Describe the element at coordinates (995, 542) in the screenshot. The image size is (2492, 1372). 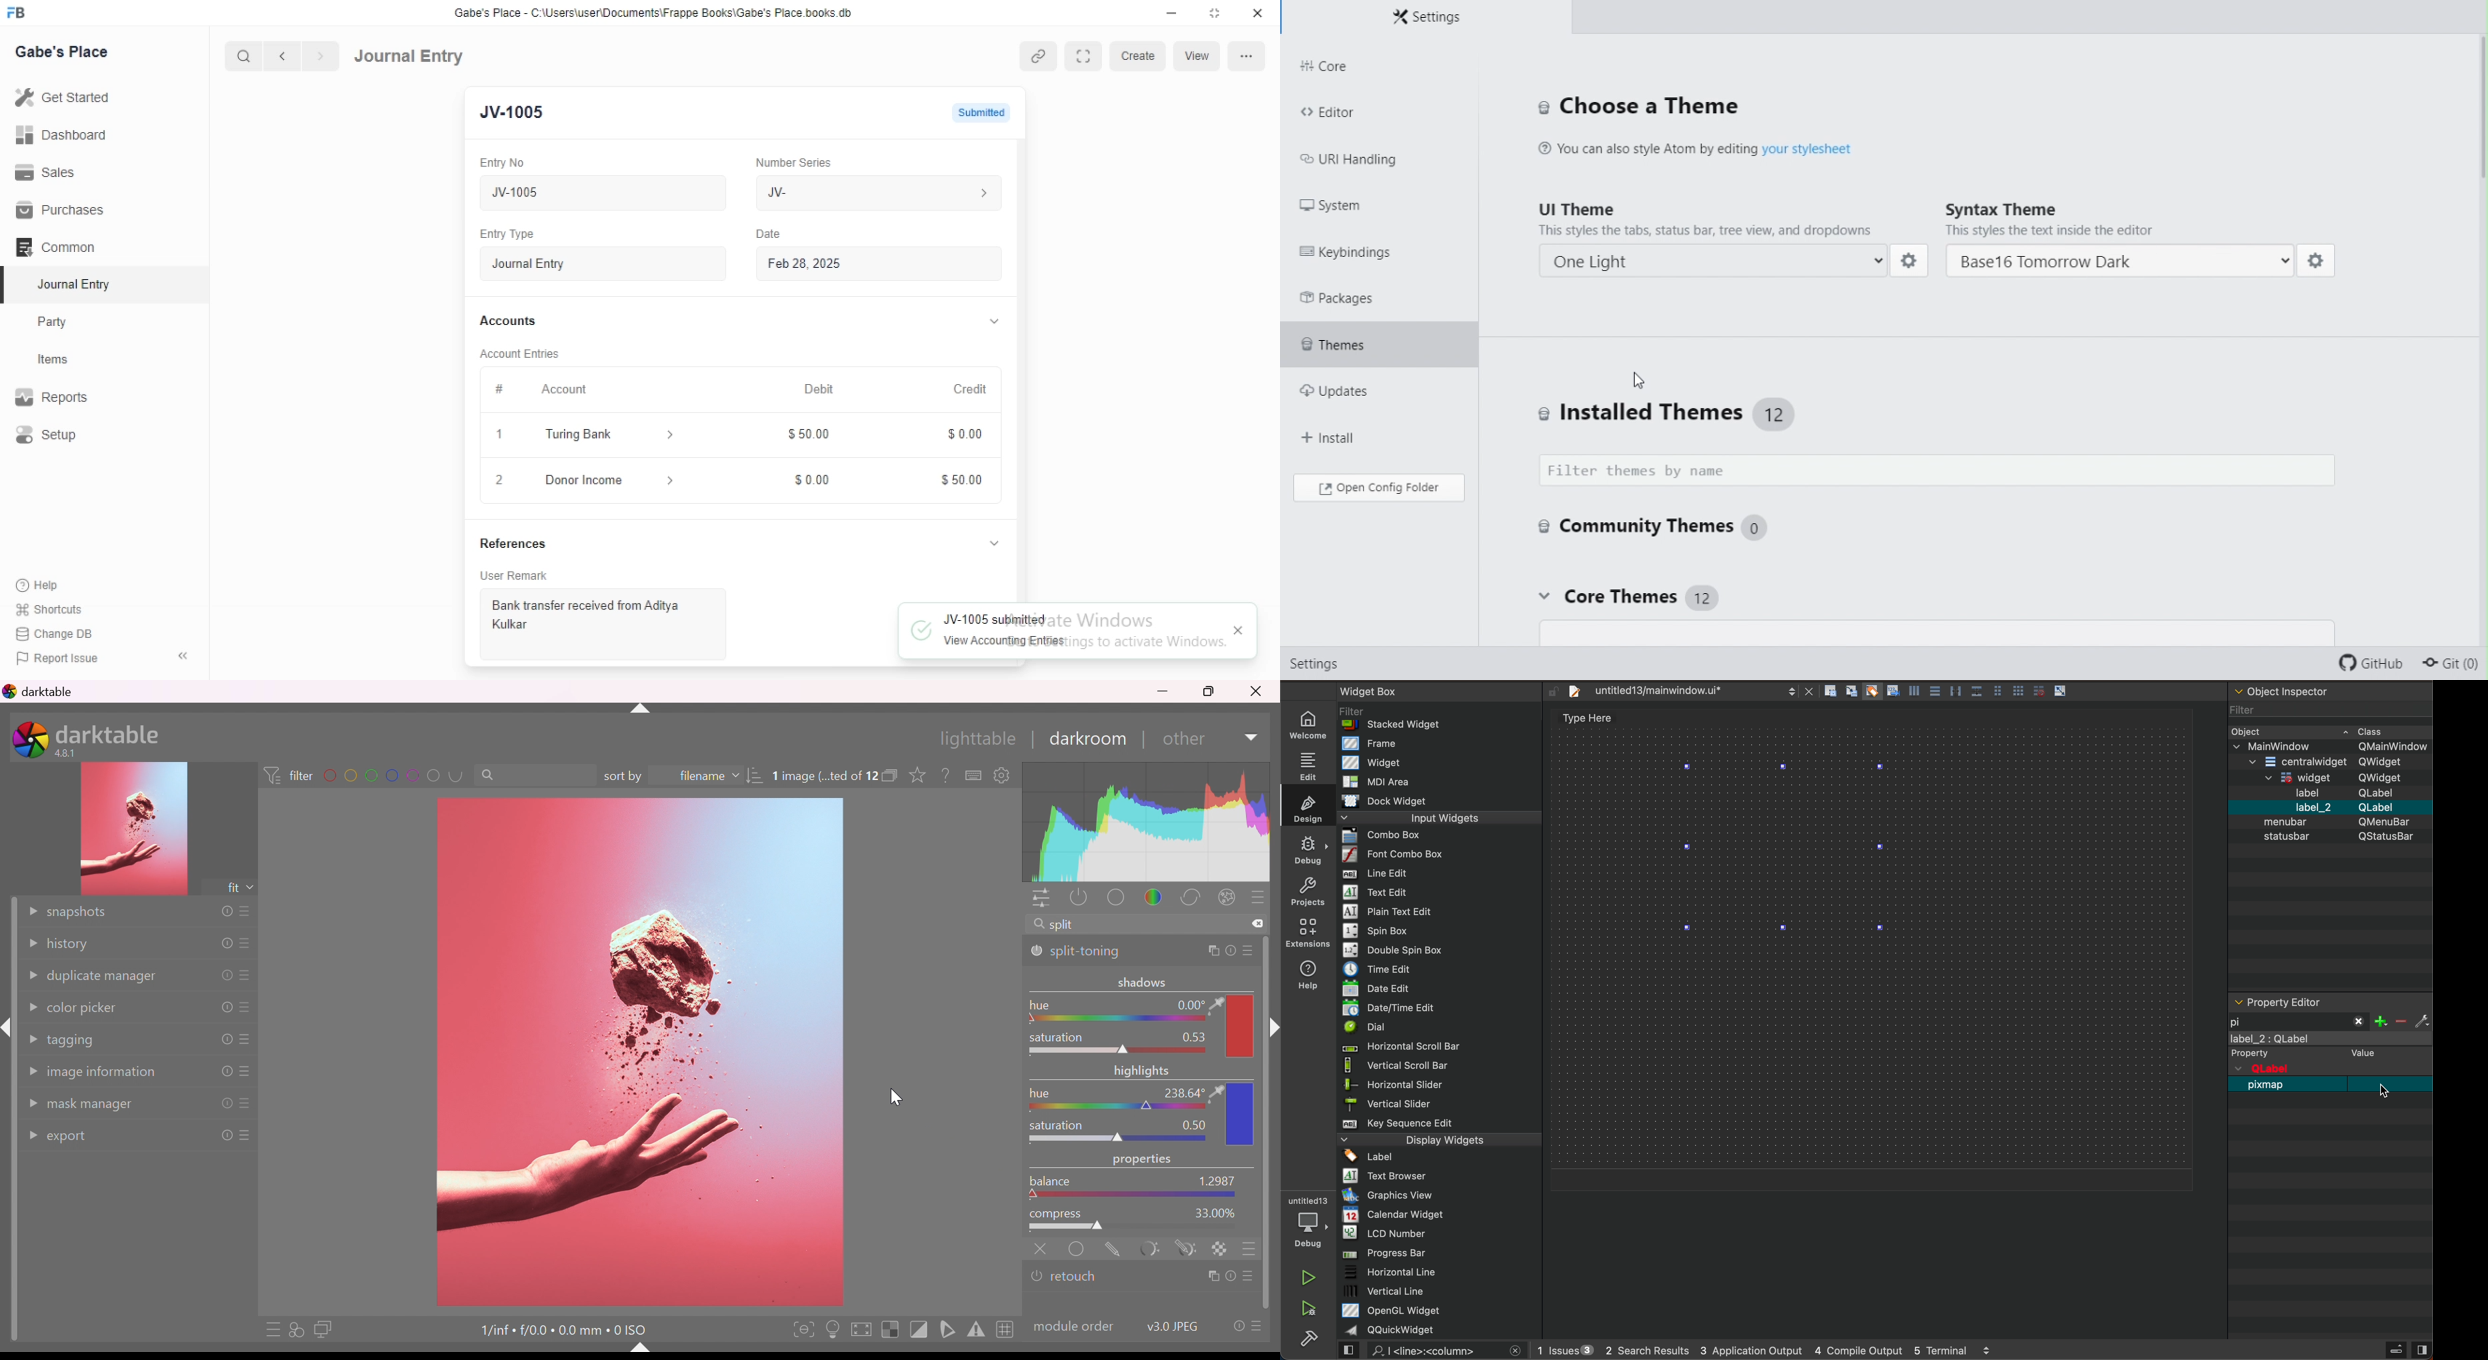
I see `collapse` at that location.